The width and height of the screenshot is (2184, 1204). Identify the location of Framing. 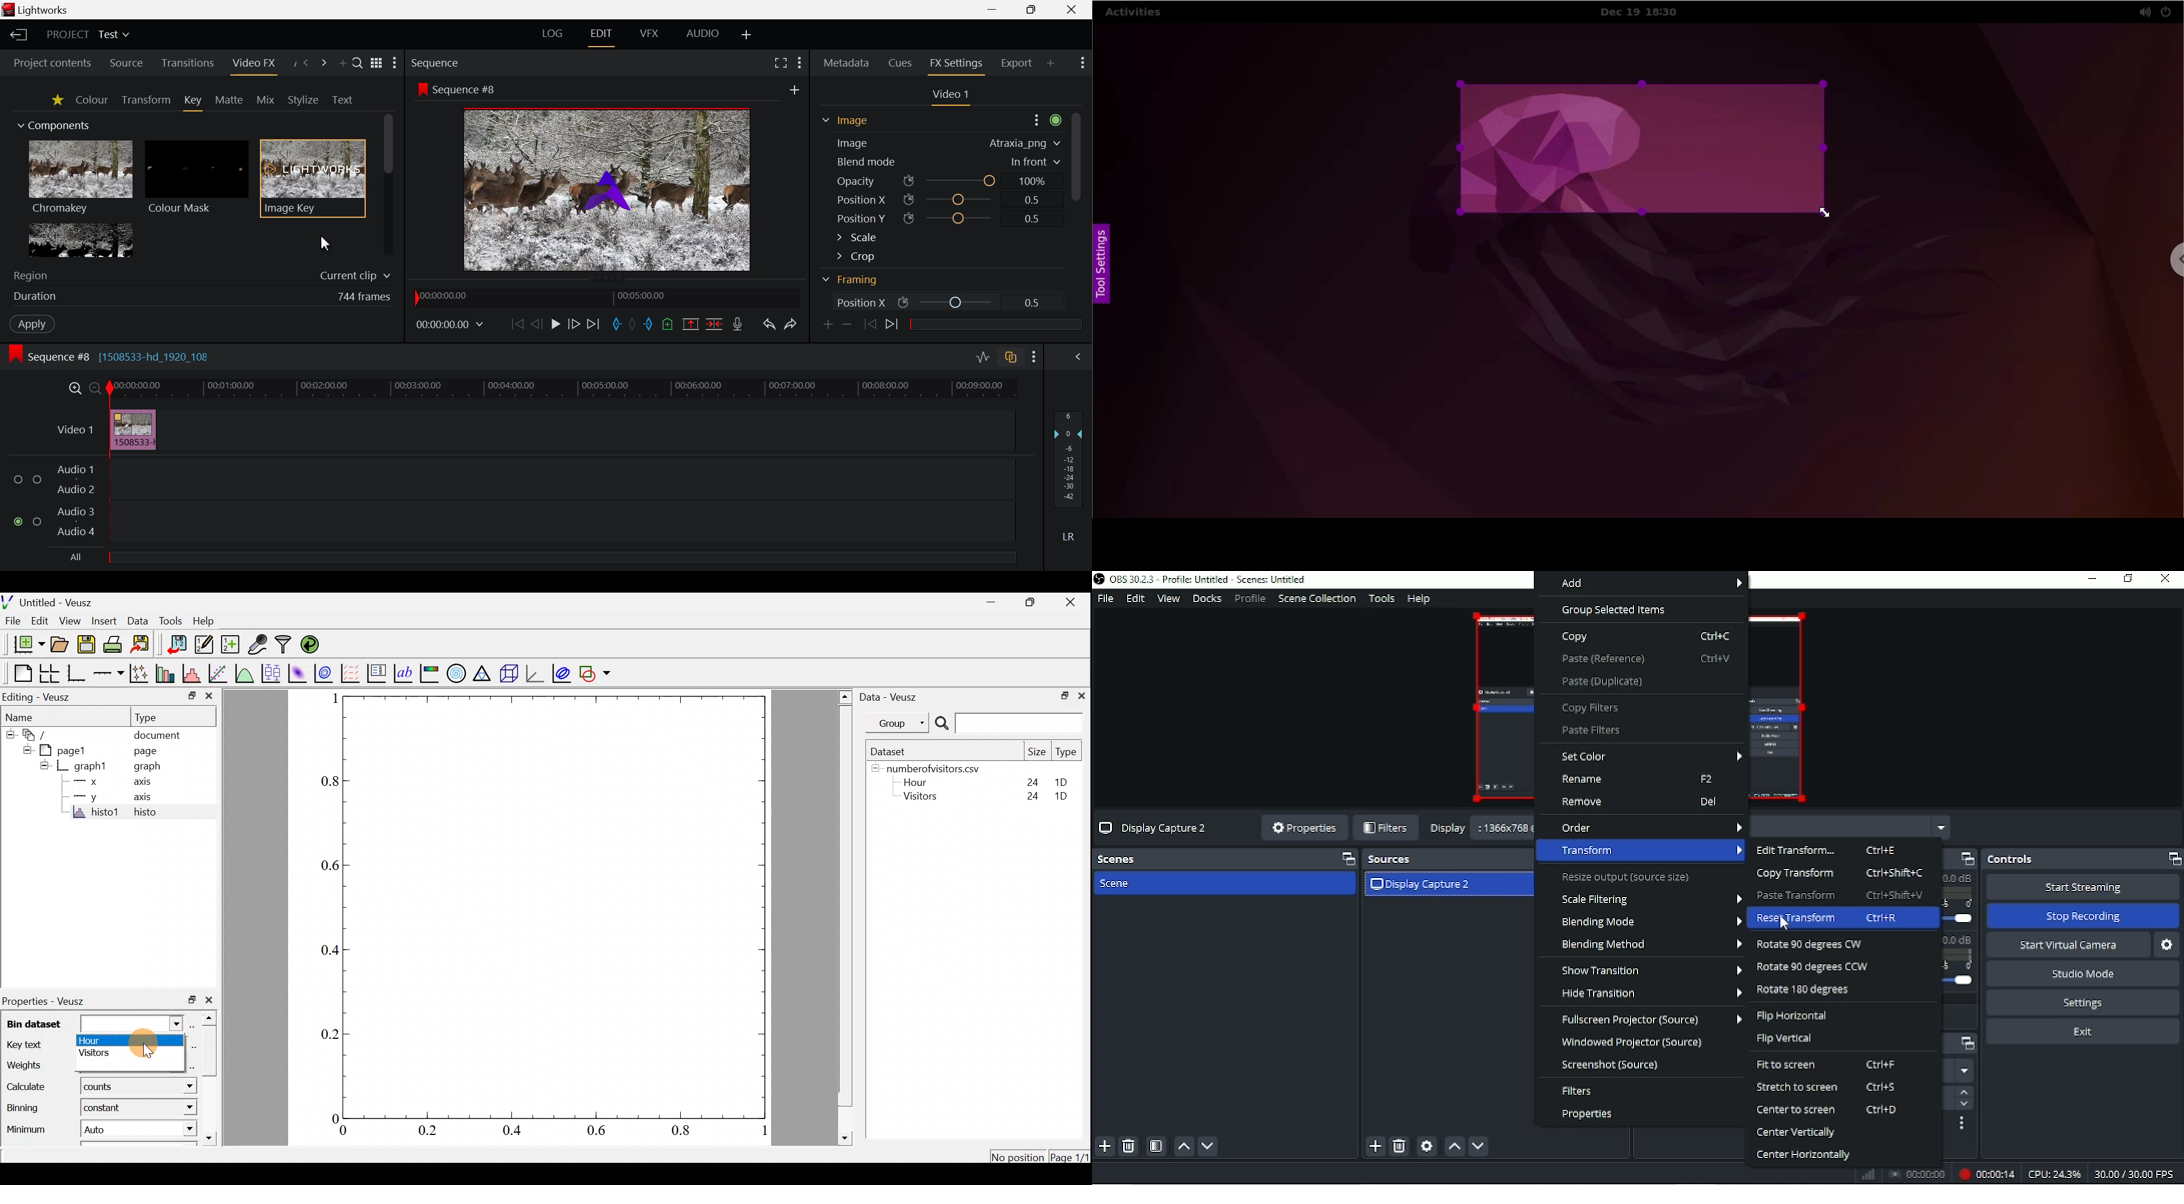
(932, 279).